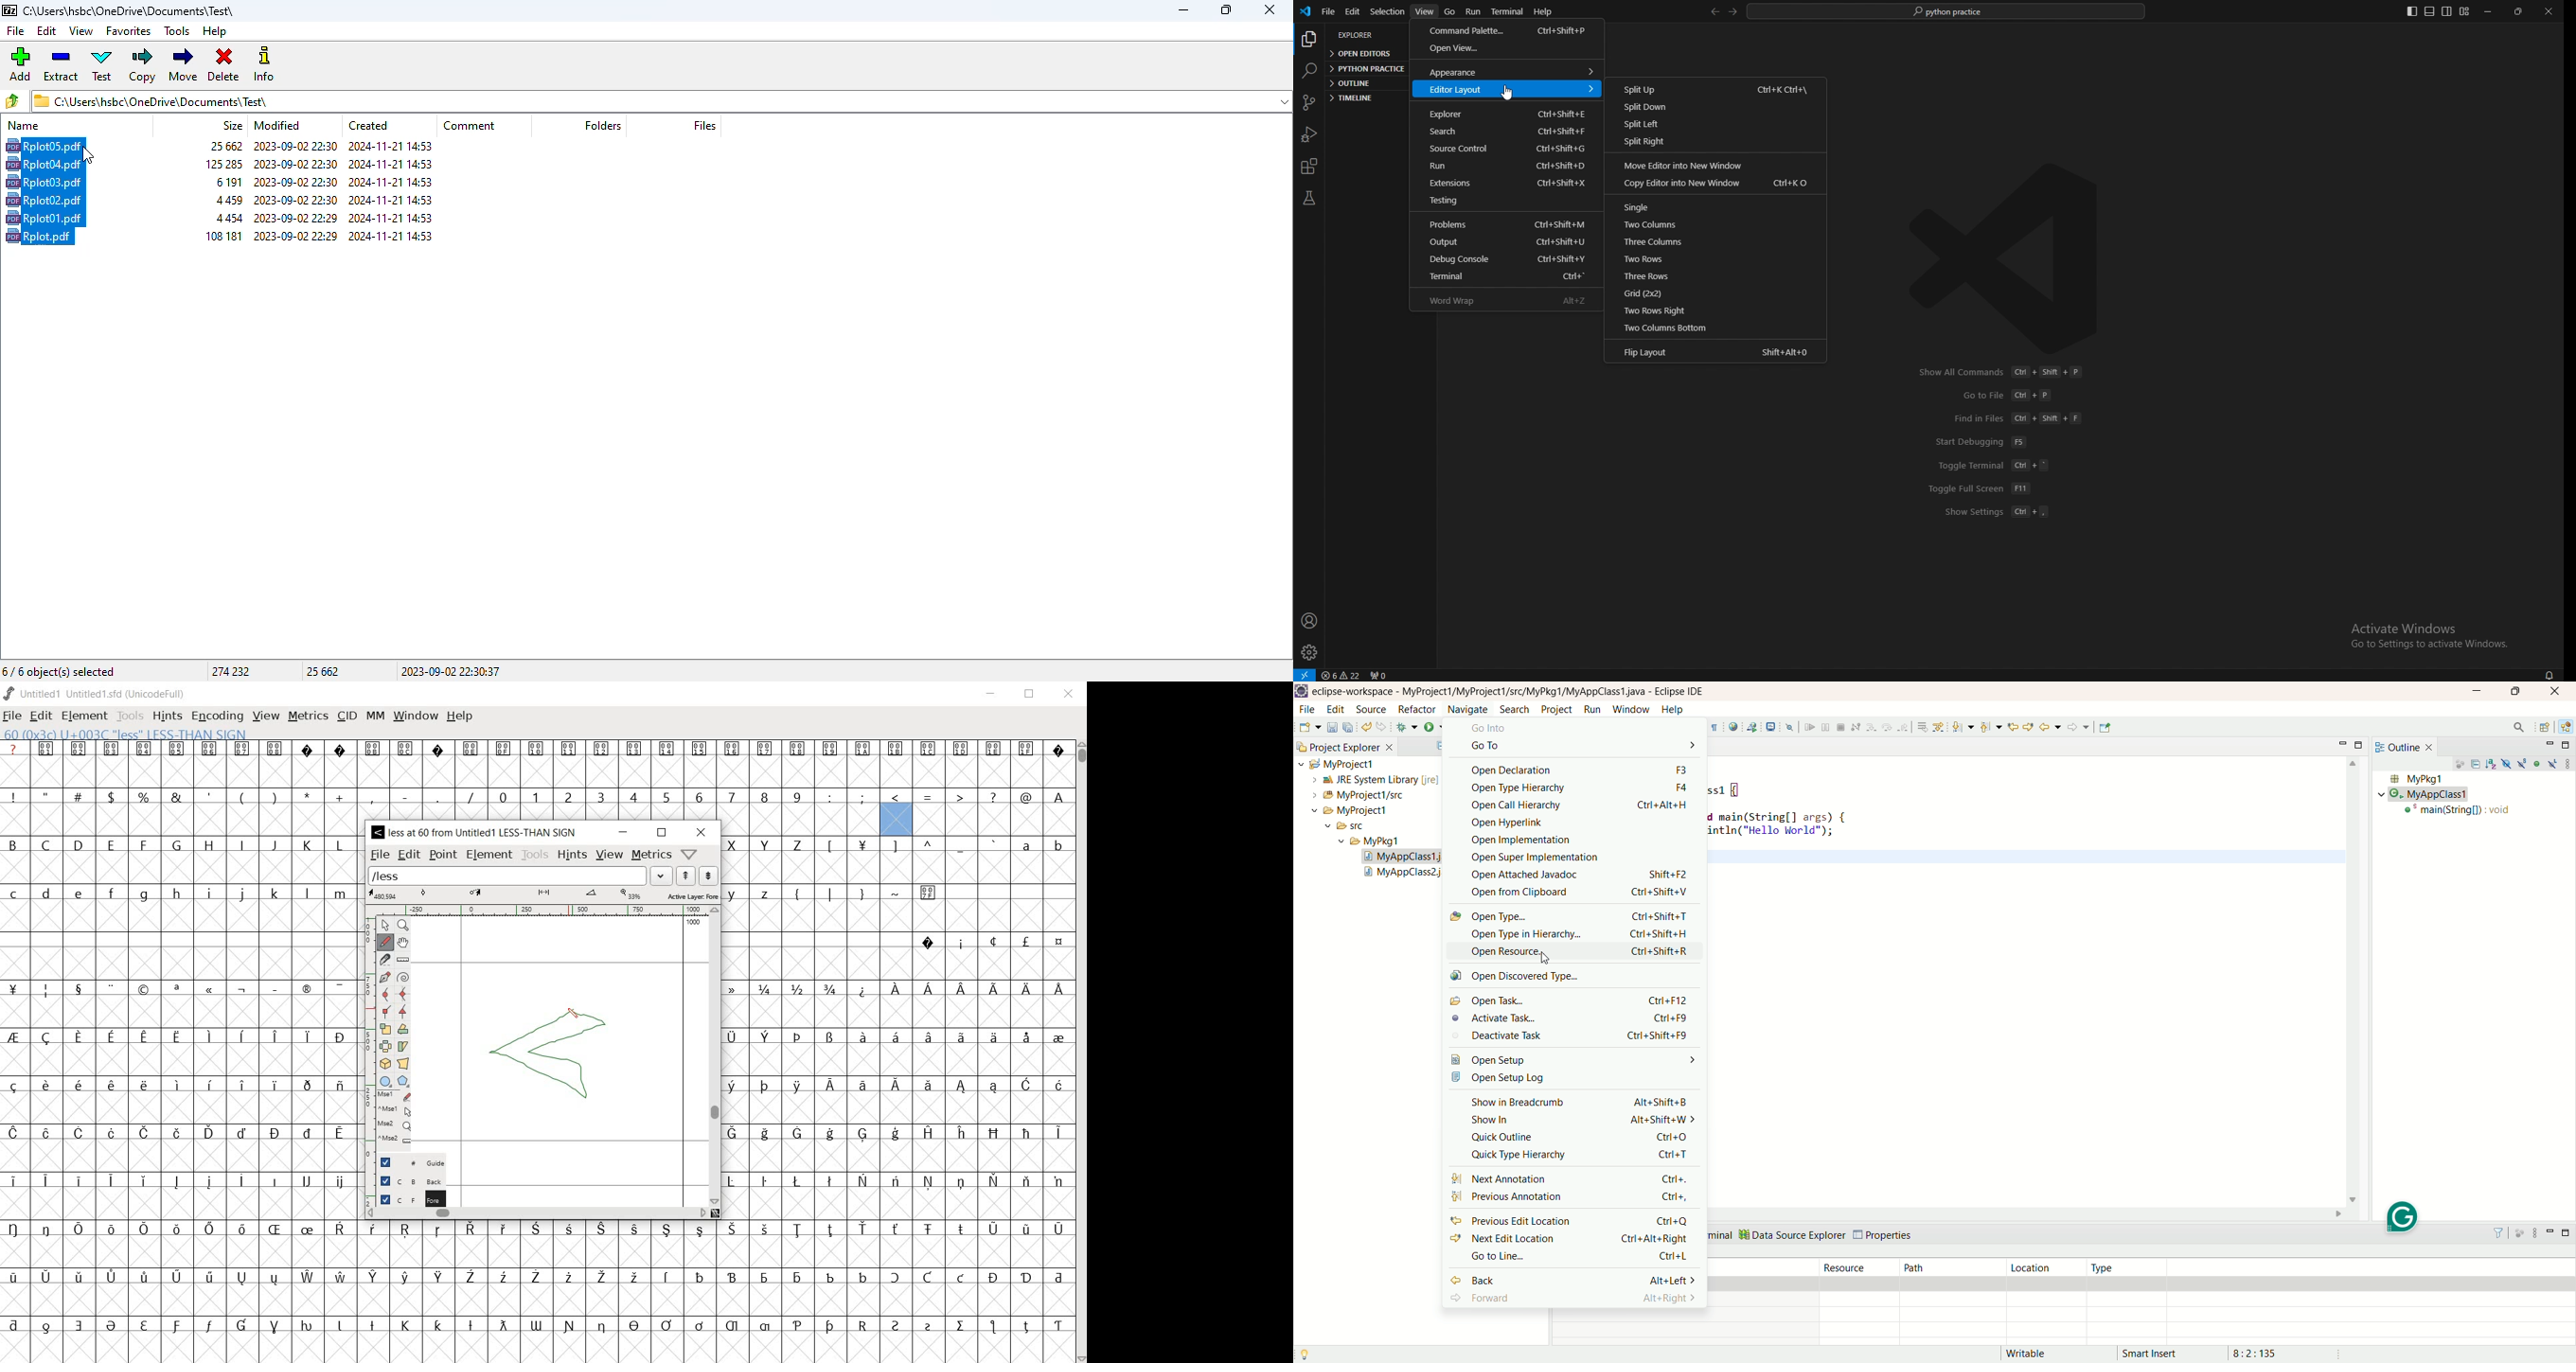 The width and height of the screenshot is (2576, 1372). I want to click on search, so click(1310, 71).